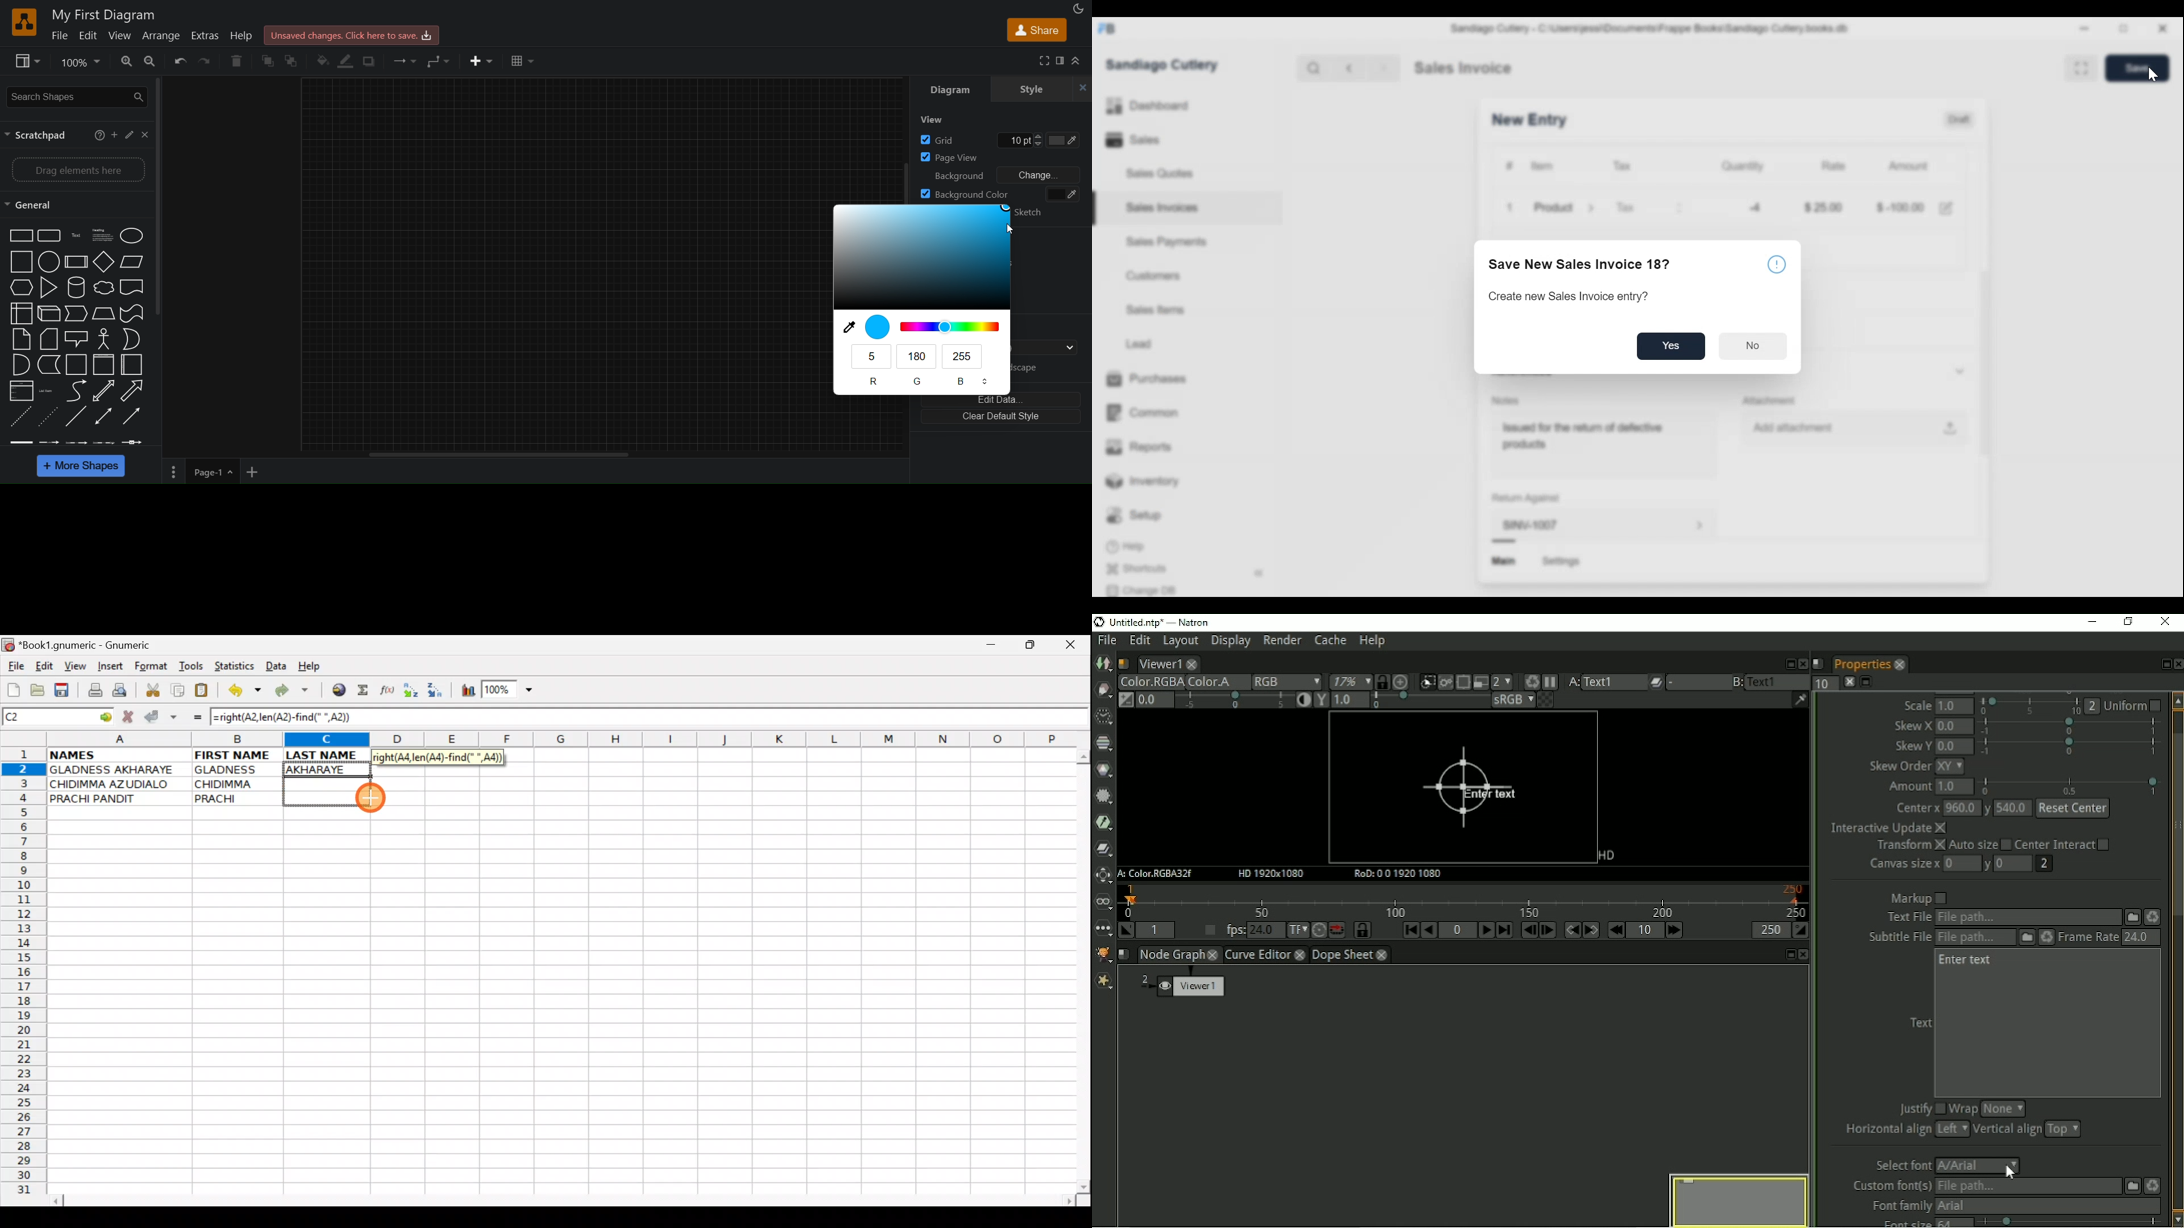 The image size is (2184, 1232). Describe the element at coordinates (145, 135) in the screenshot. I see `close` at that location.